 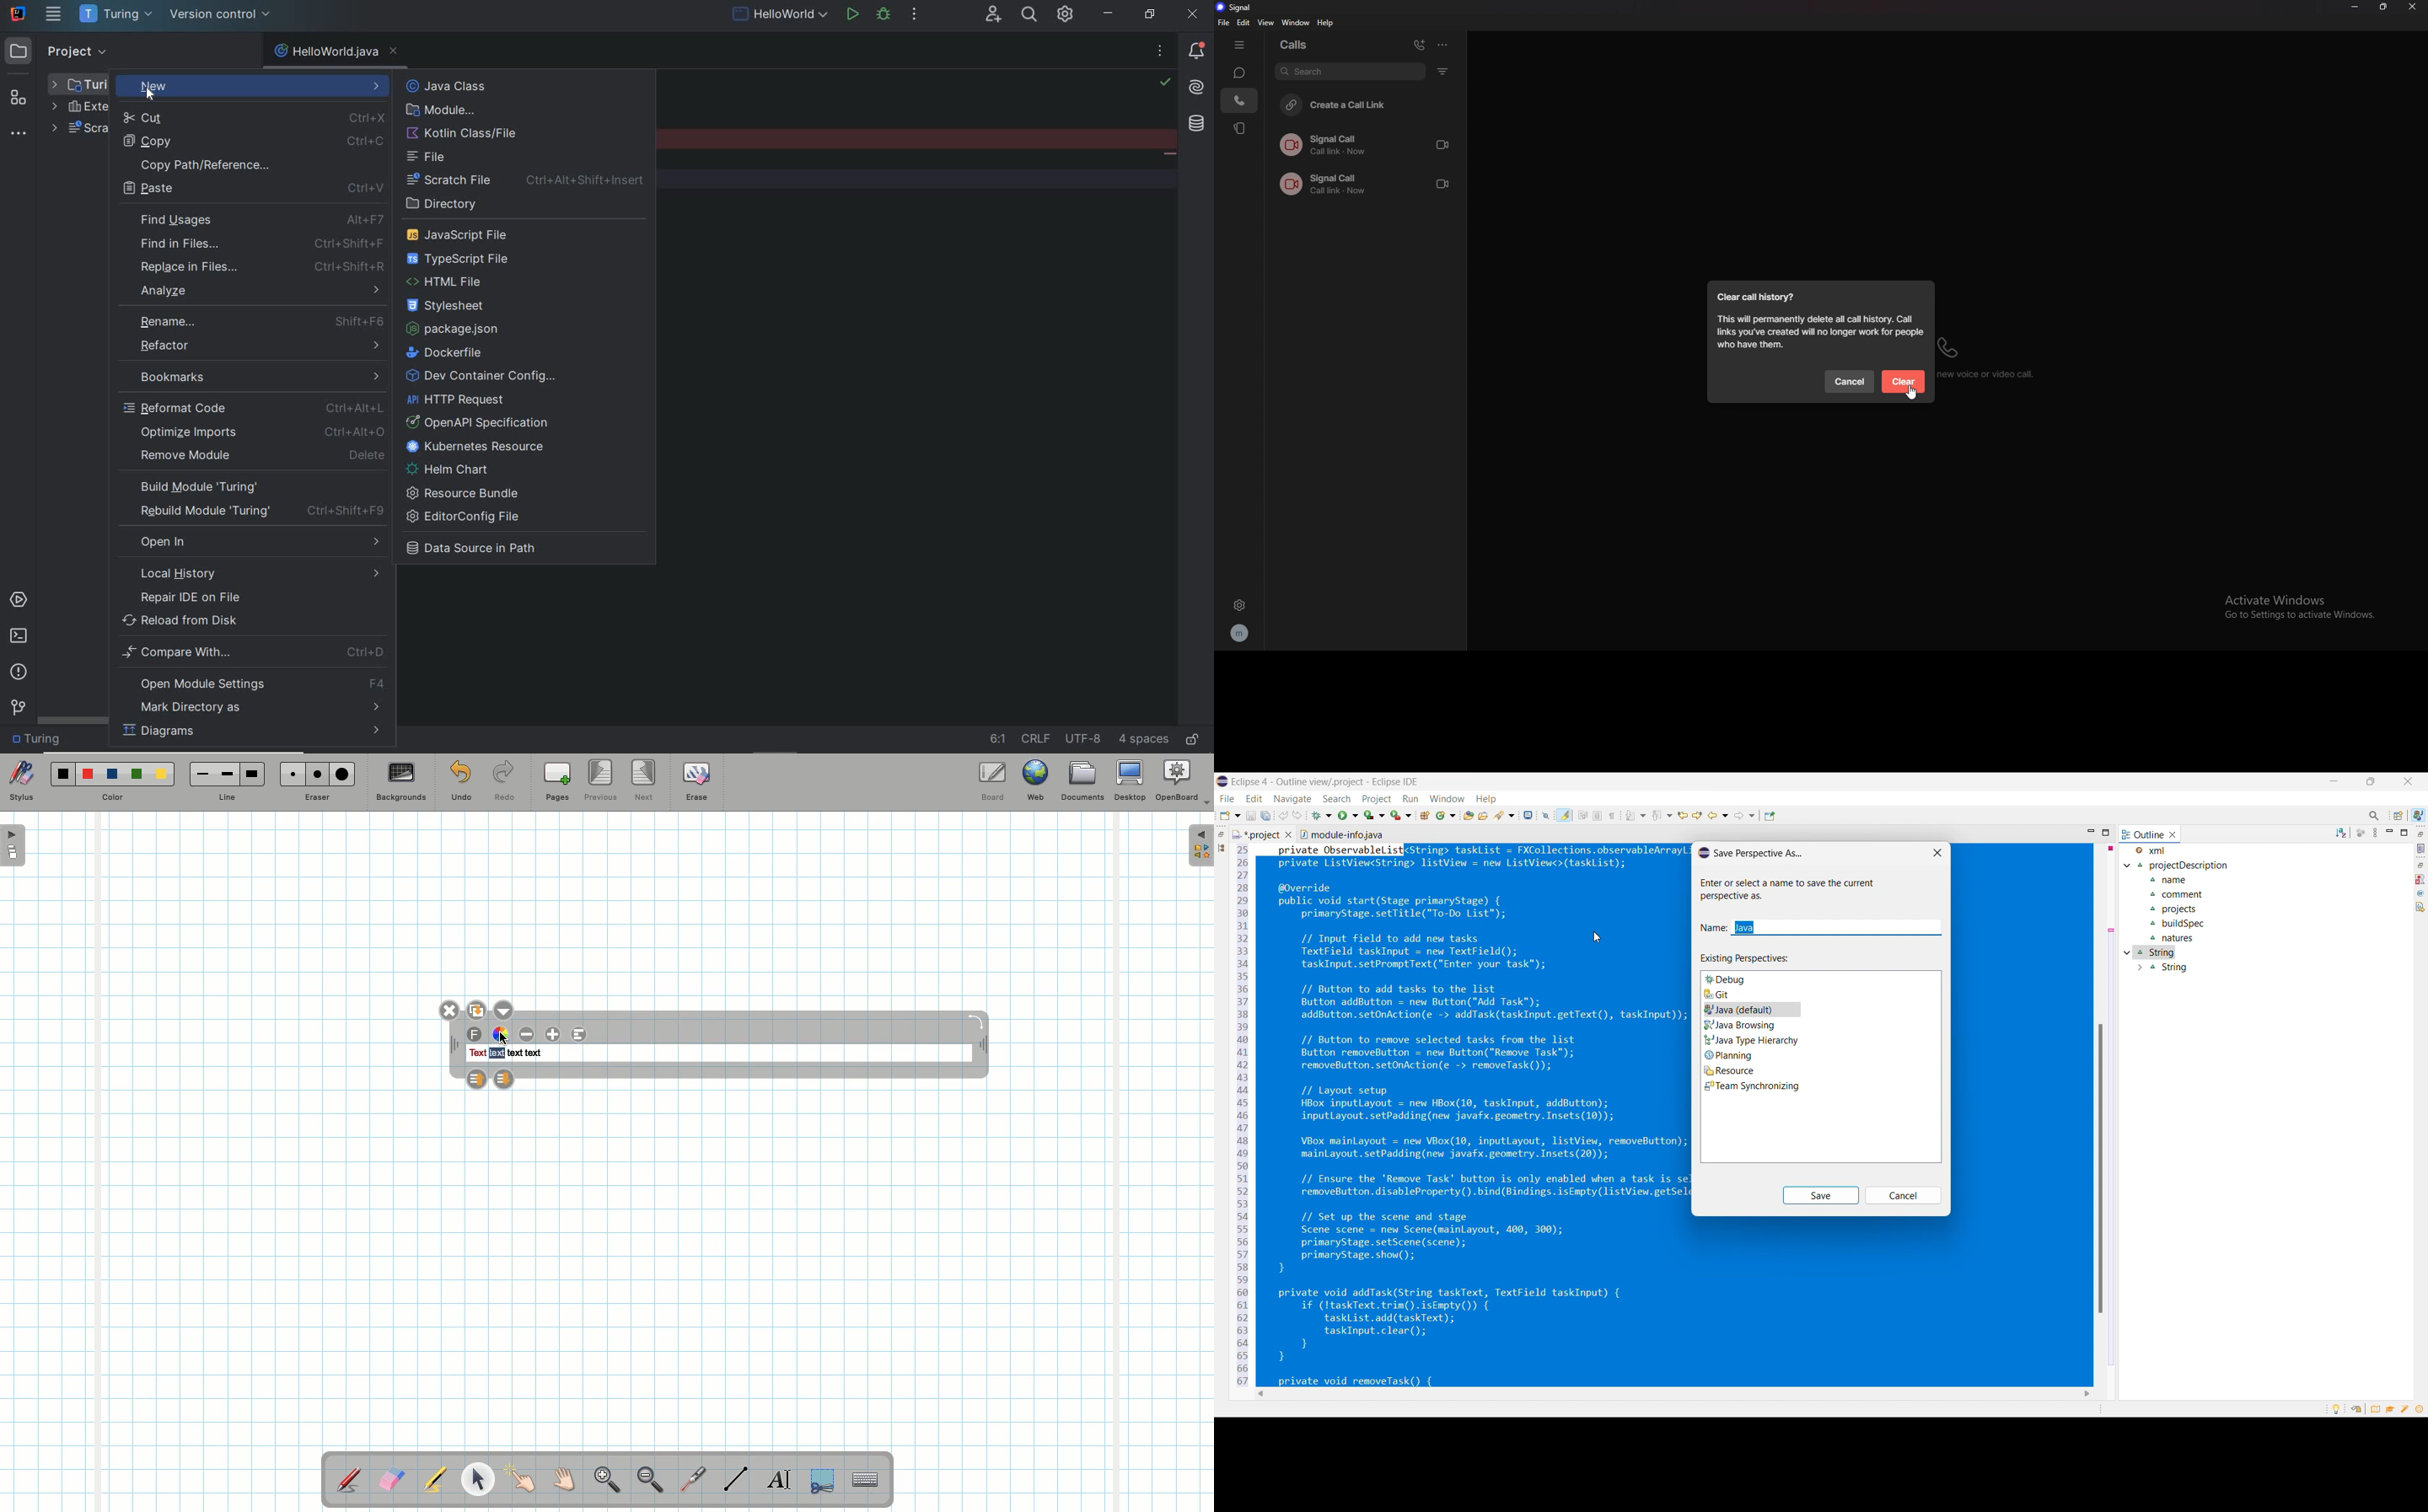 What do you see at coordinates (261, 221) in the screenshot?
I see `find usages` at bounding box center [261, 221].